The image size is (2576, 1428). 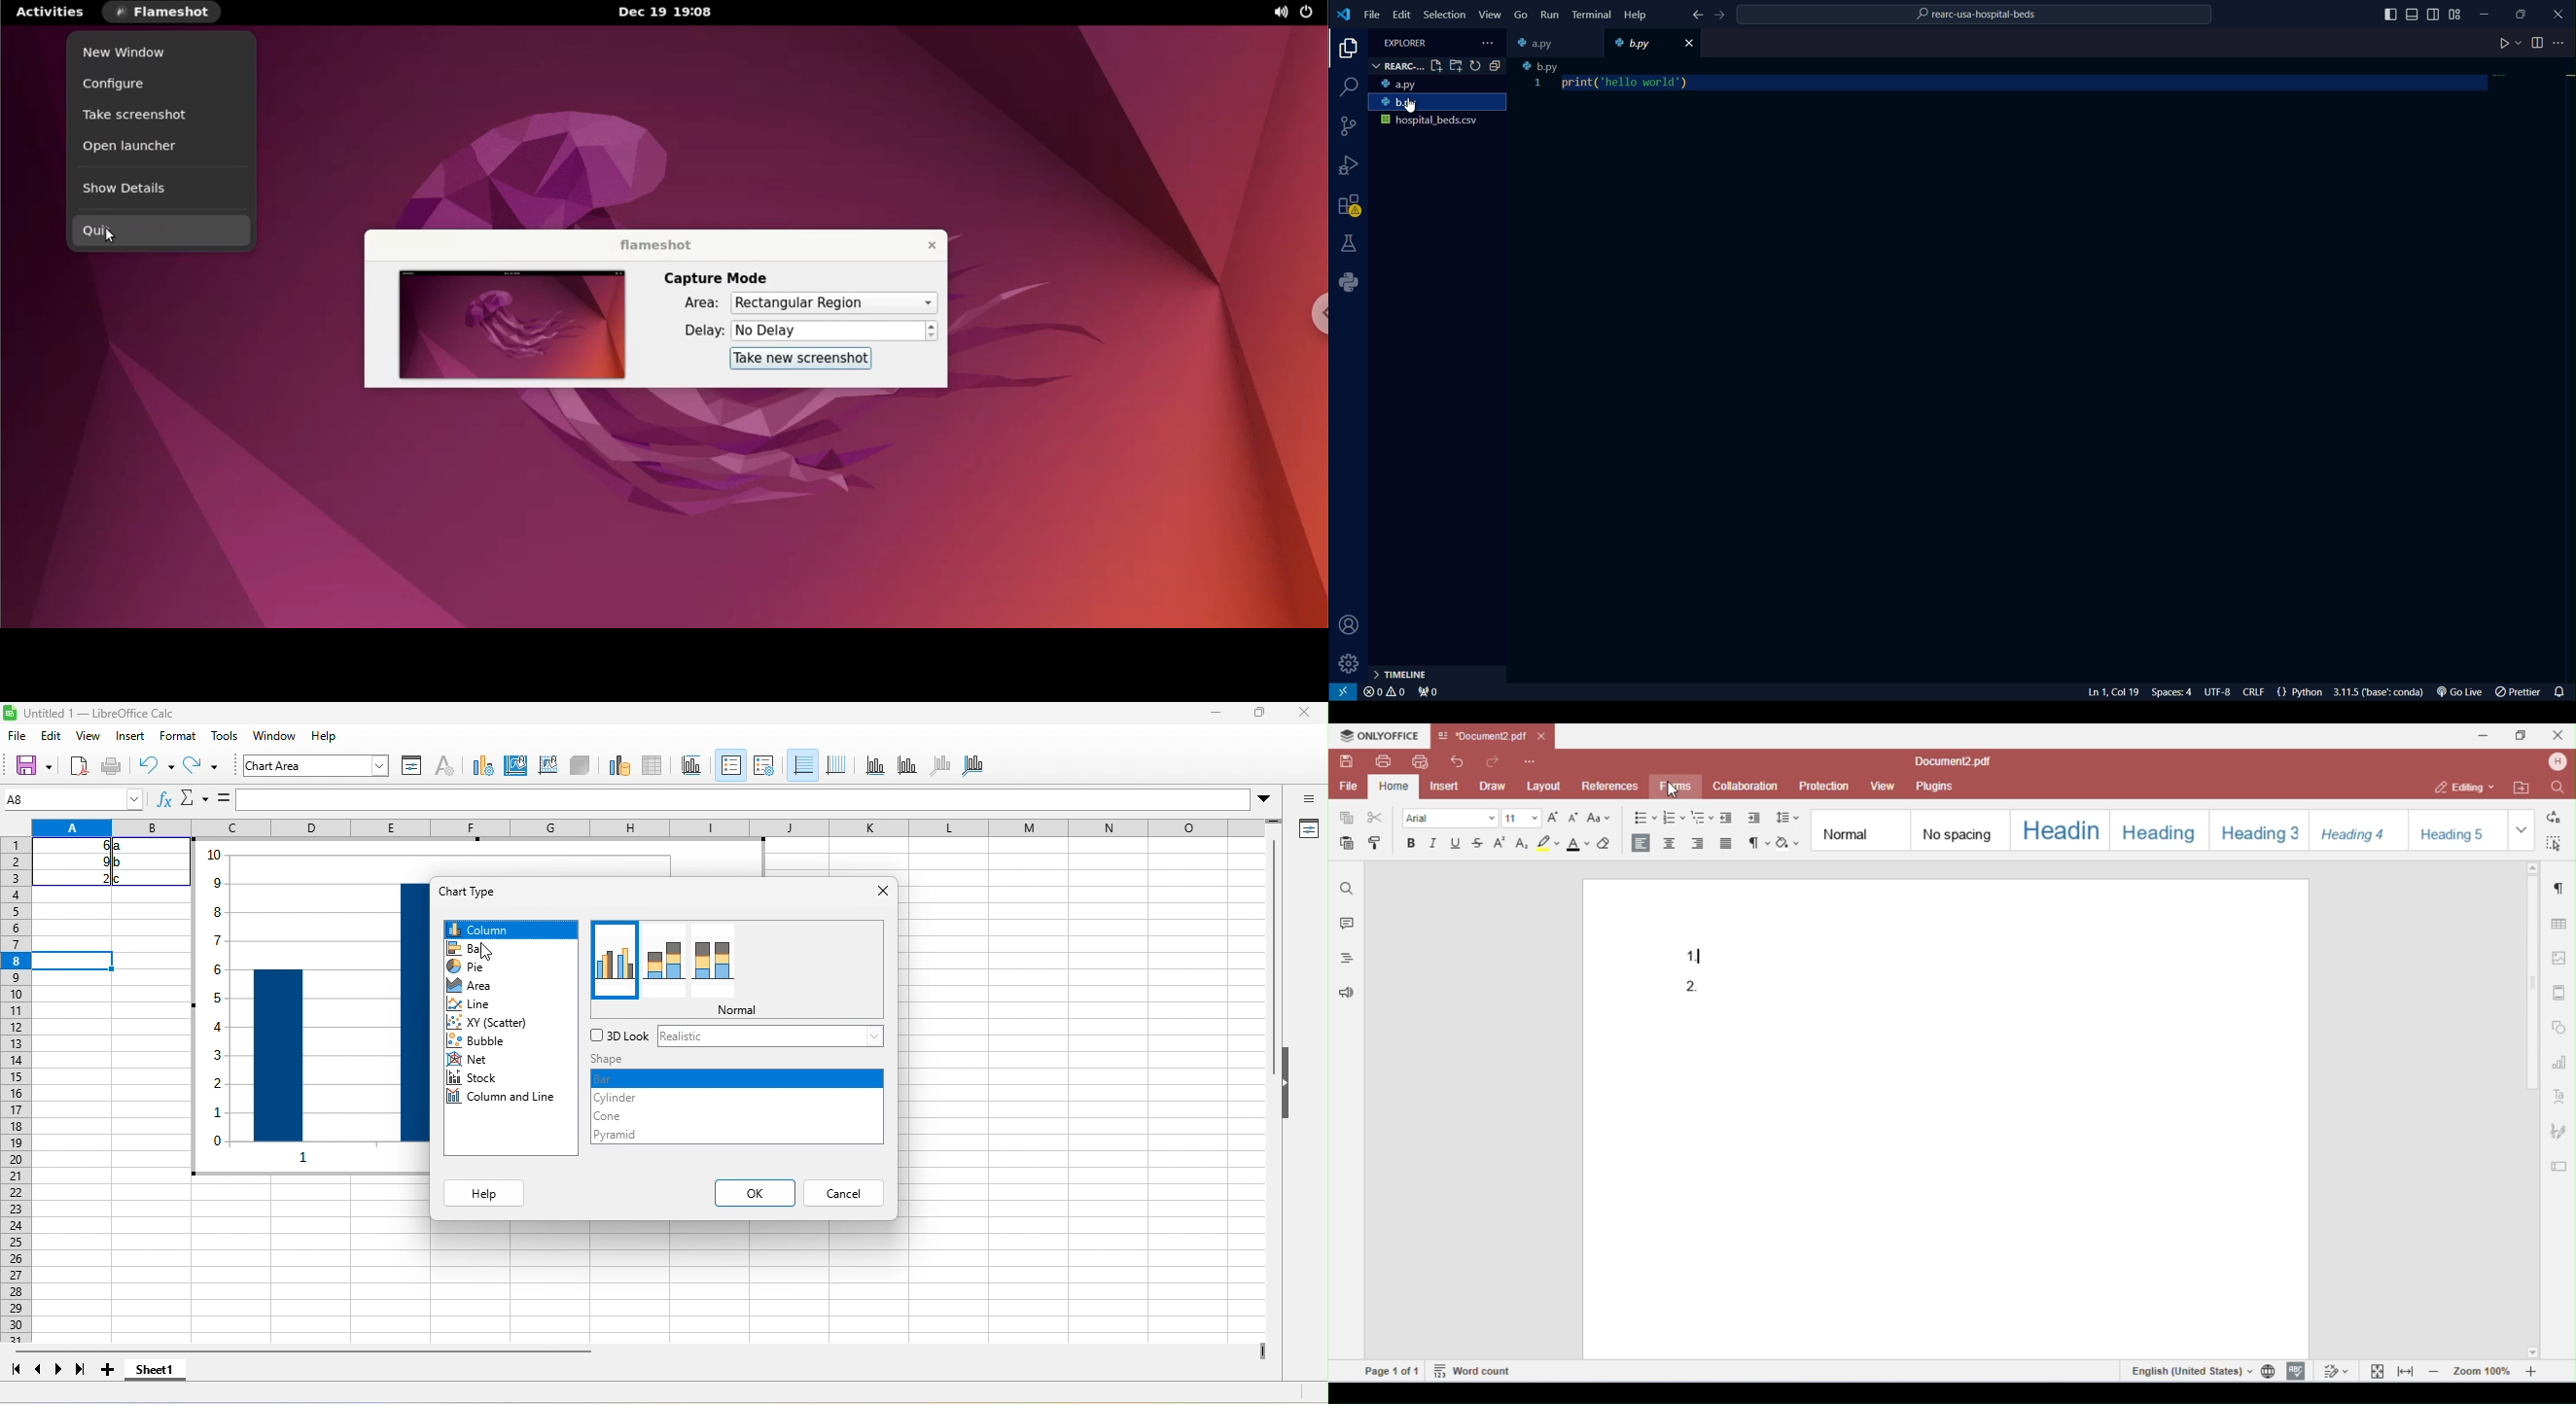 I want to click on A8, so click(x=71, y=799).